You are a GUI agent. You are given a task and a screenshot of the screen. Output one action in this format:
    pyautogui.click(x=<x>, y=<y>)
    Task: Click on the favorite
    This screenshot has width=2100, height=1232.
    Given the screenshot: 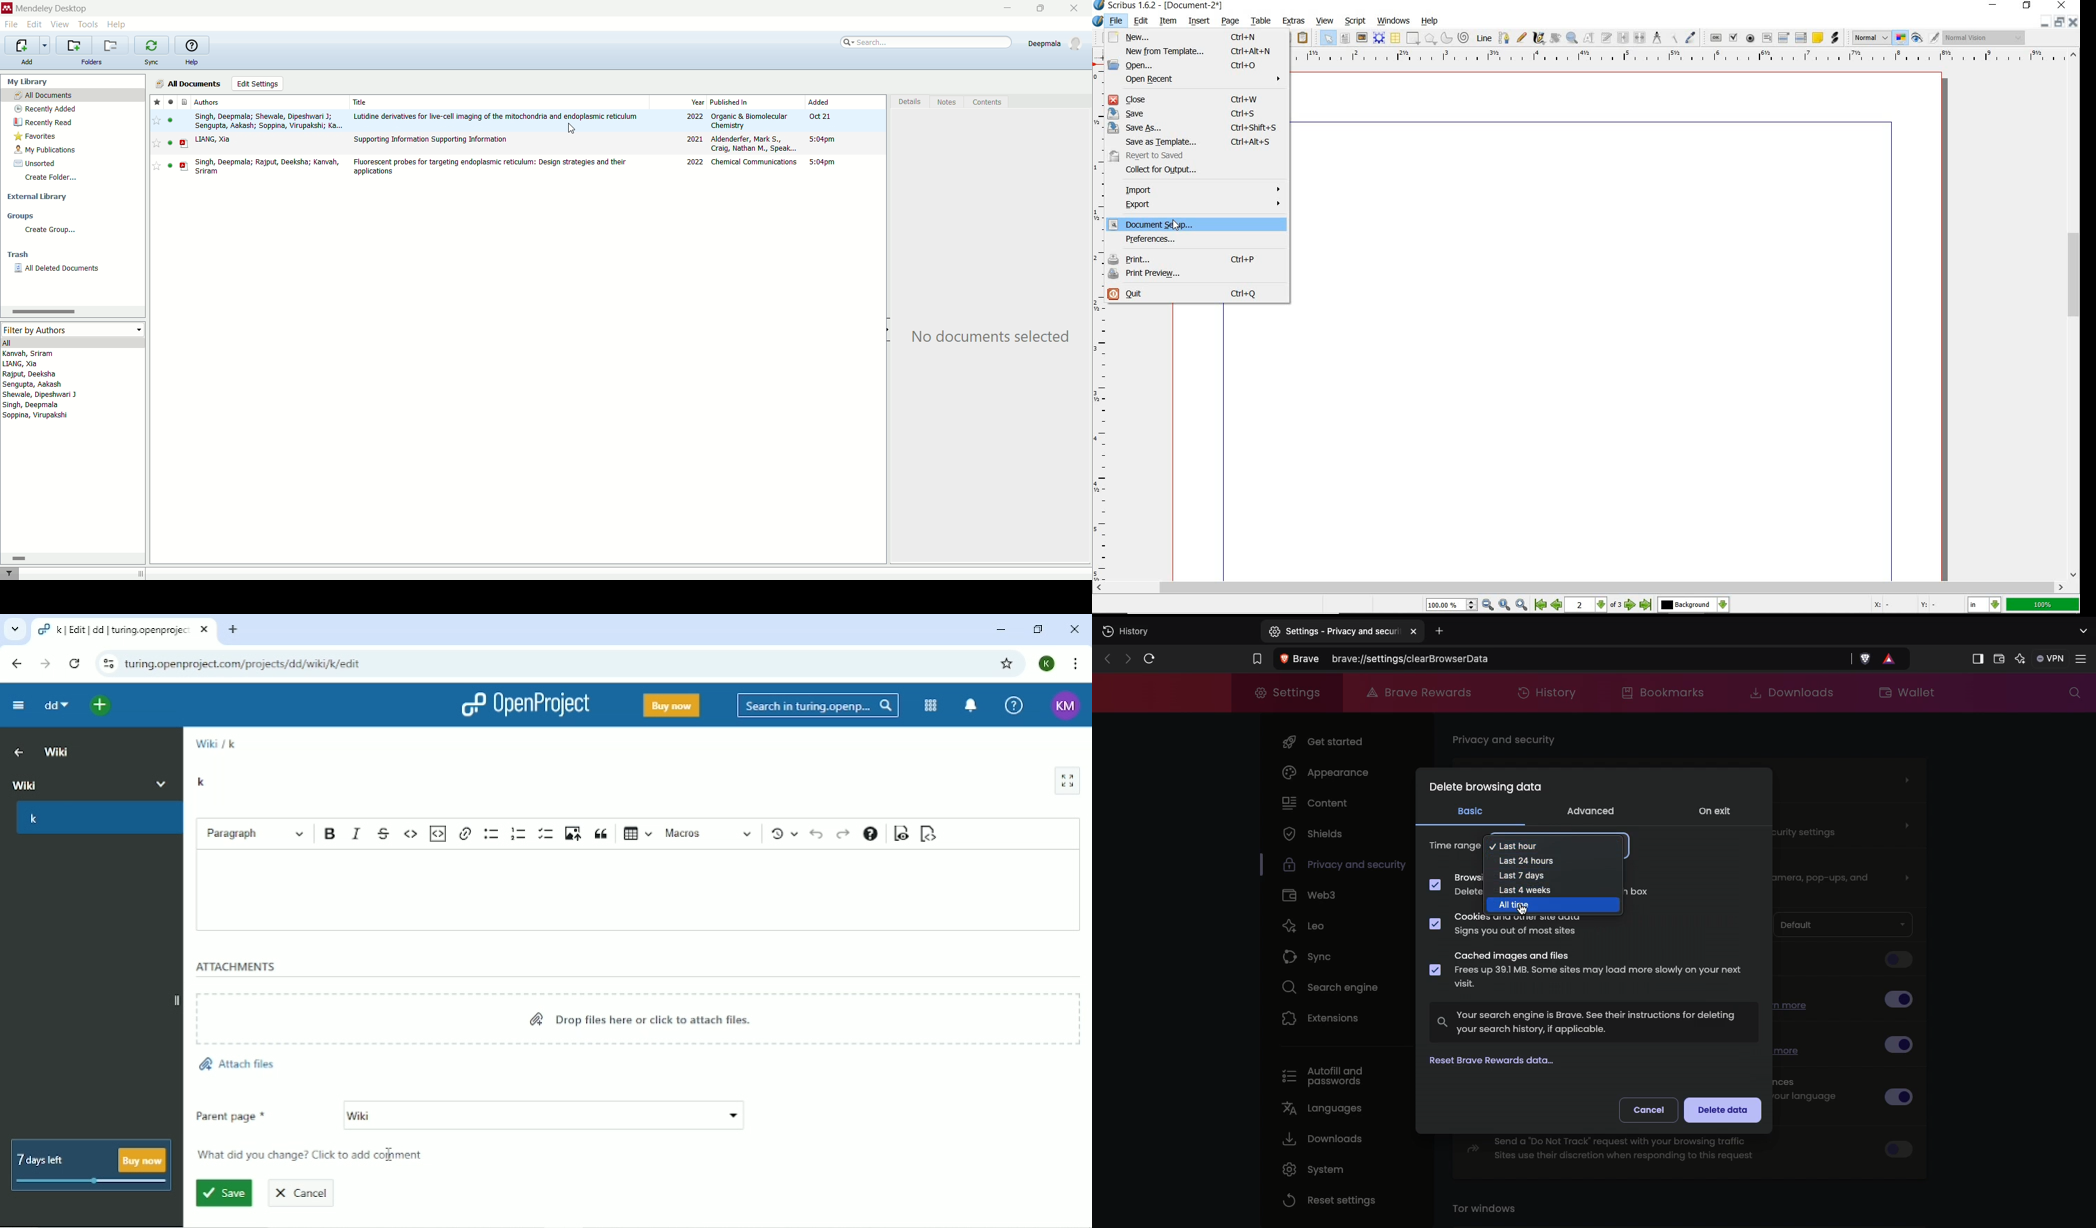 What is the action you would take?
    pyautogui.click(x=157, y=121)
    